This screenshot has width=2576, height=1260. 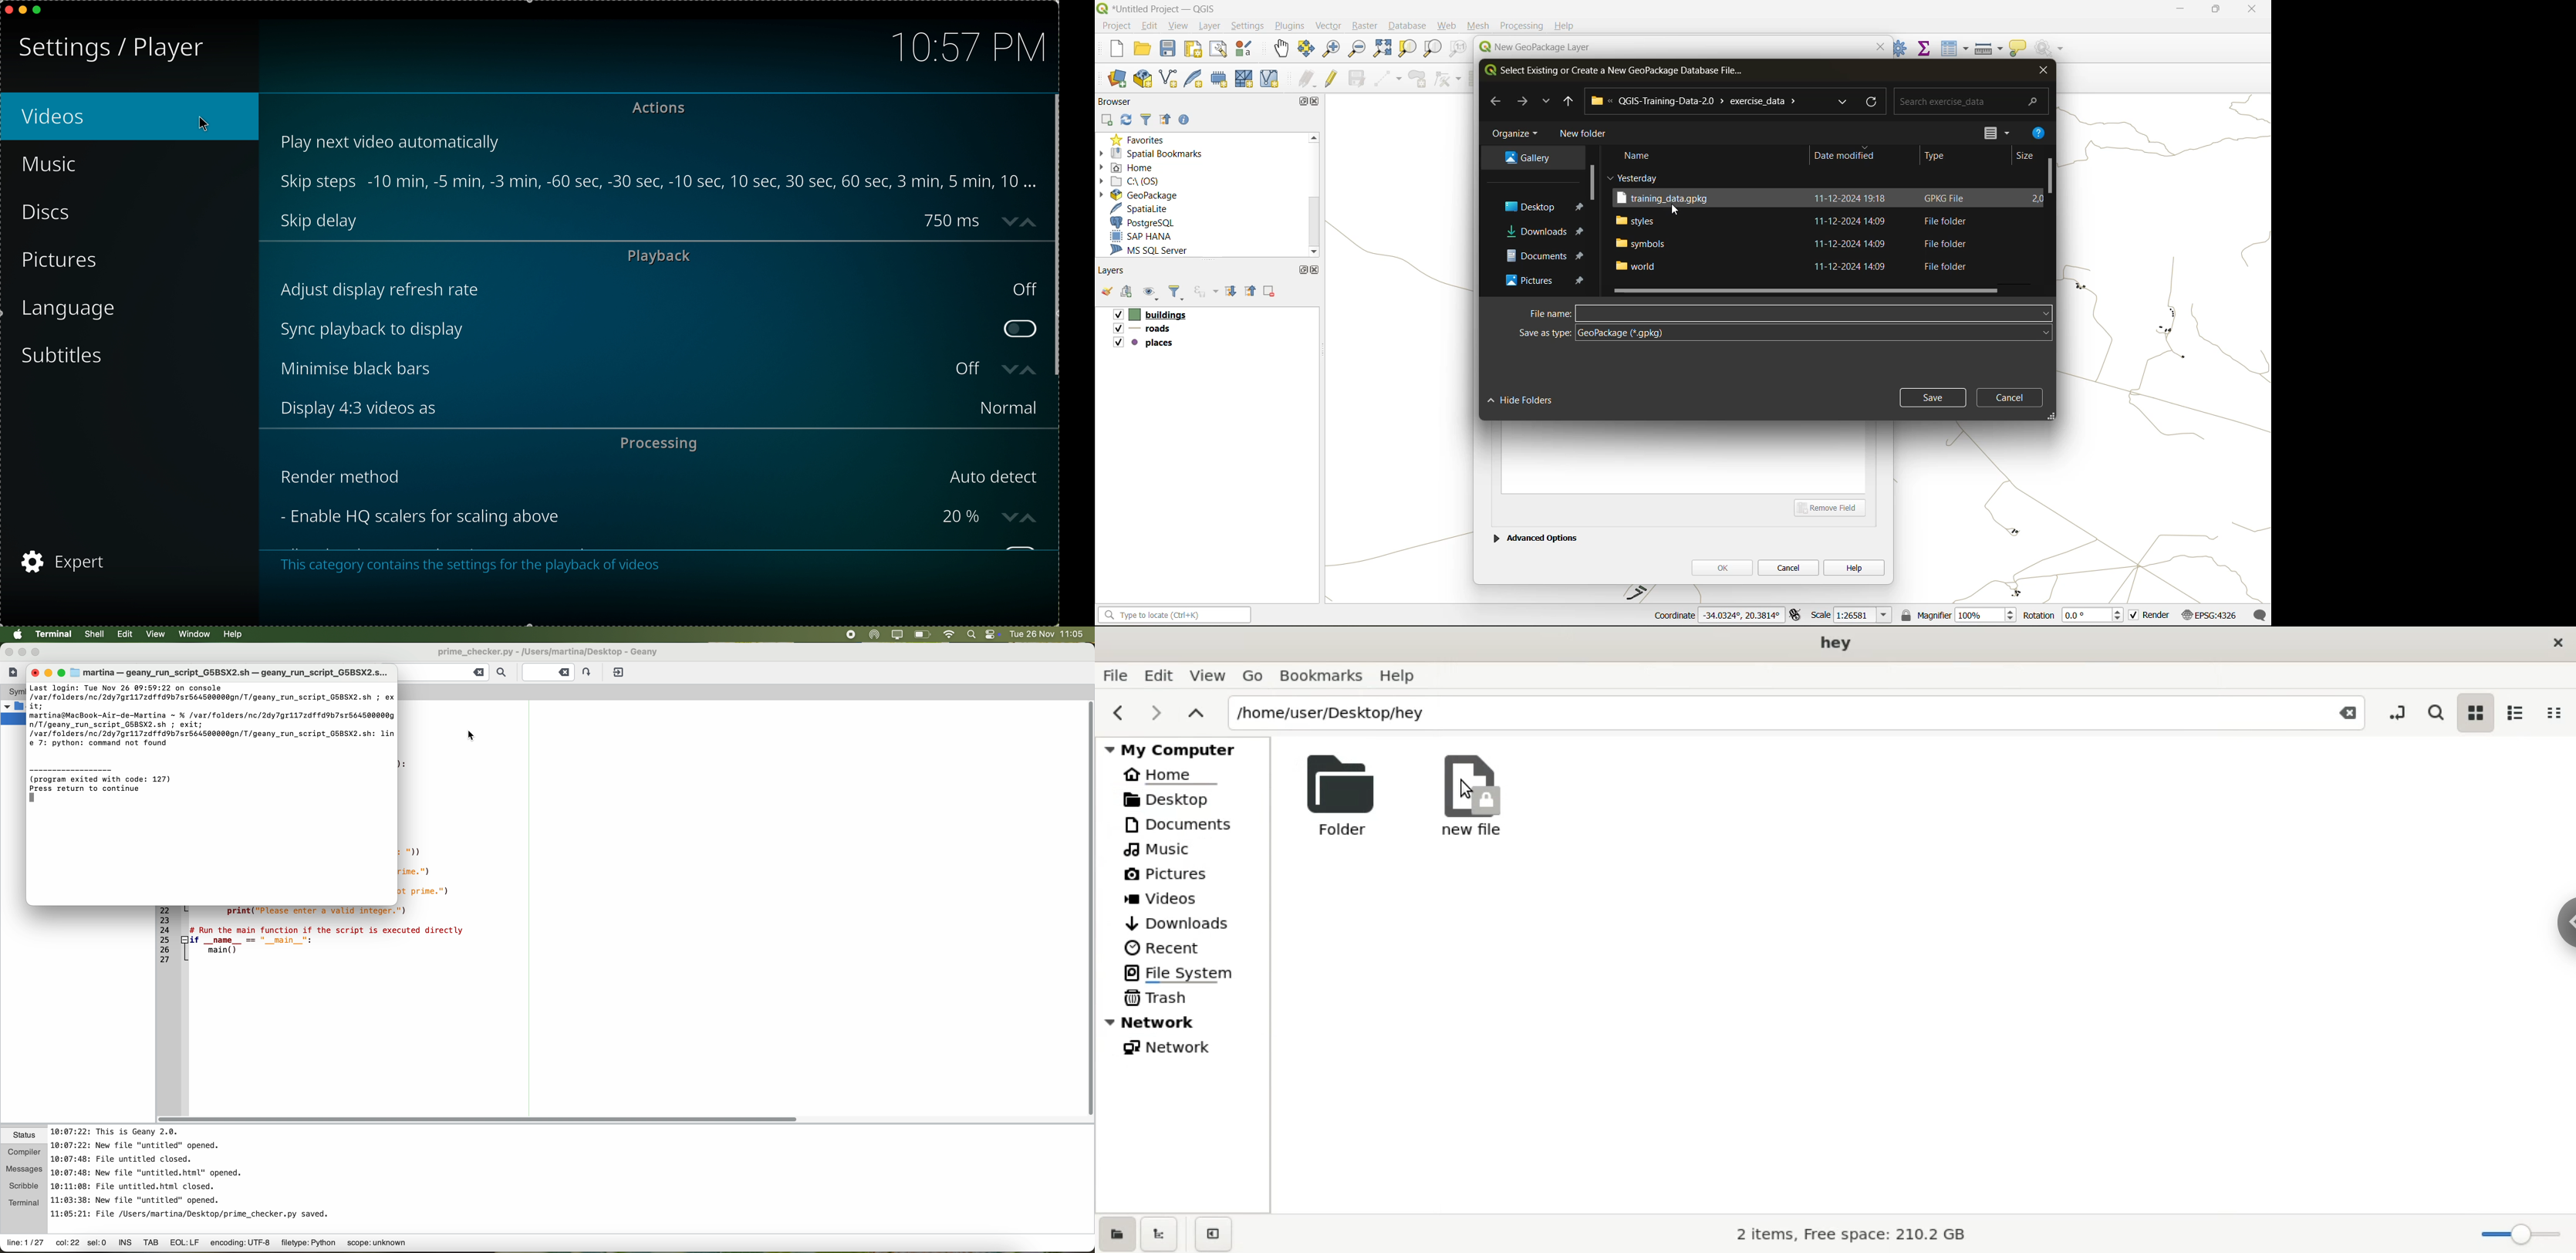 I want to click on Cursor, so click(x=200, y=125).